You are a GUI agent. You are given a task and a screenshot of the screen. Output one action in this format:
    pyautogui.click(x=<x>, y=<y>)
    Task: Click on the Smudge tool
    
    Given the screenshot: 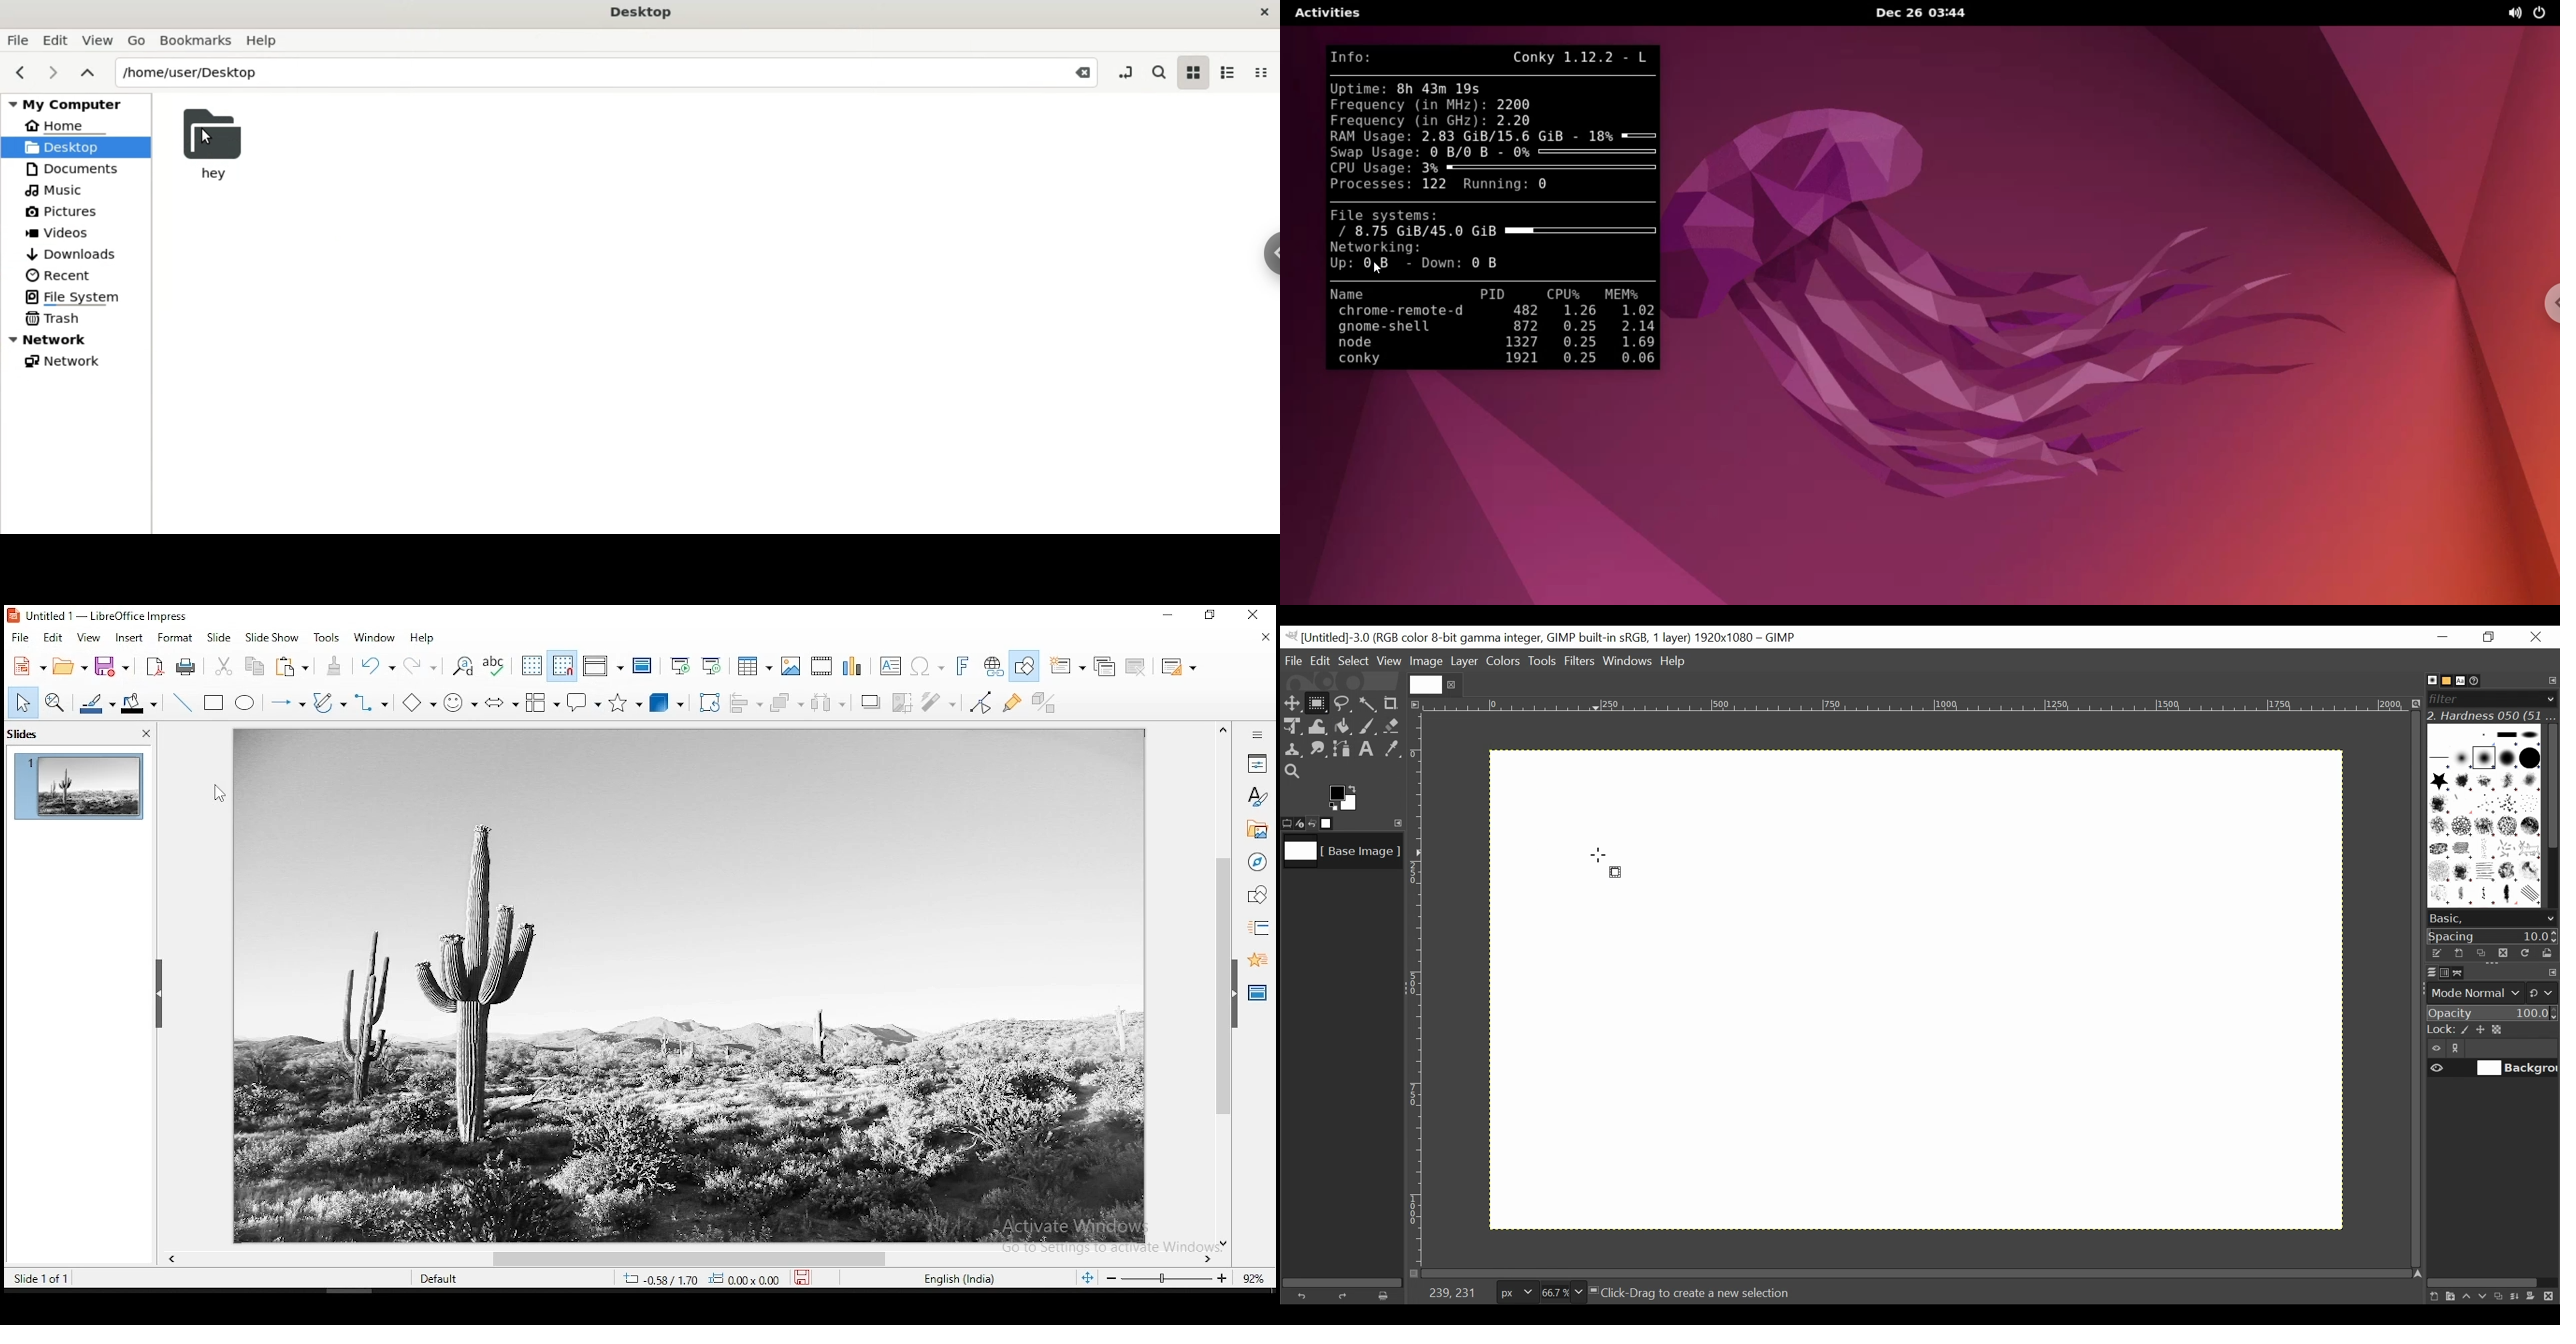 What is the action you would take?
    pyautogui.click(x=1319, y=750)
    